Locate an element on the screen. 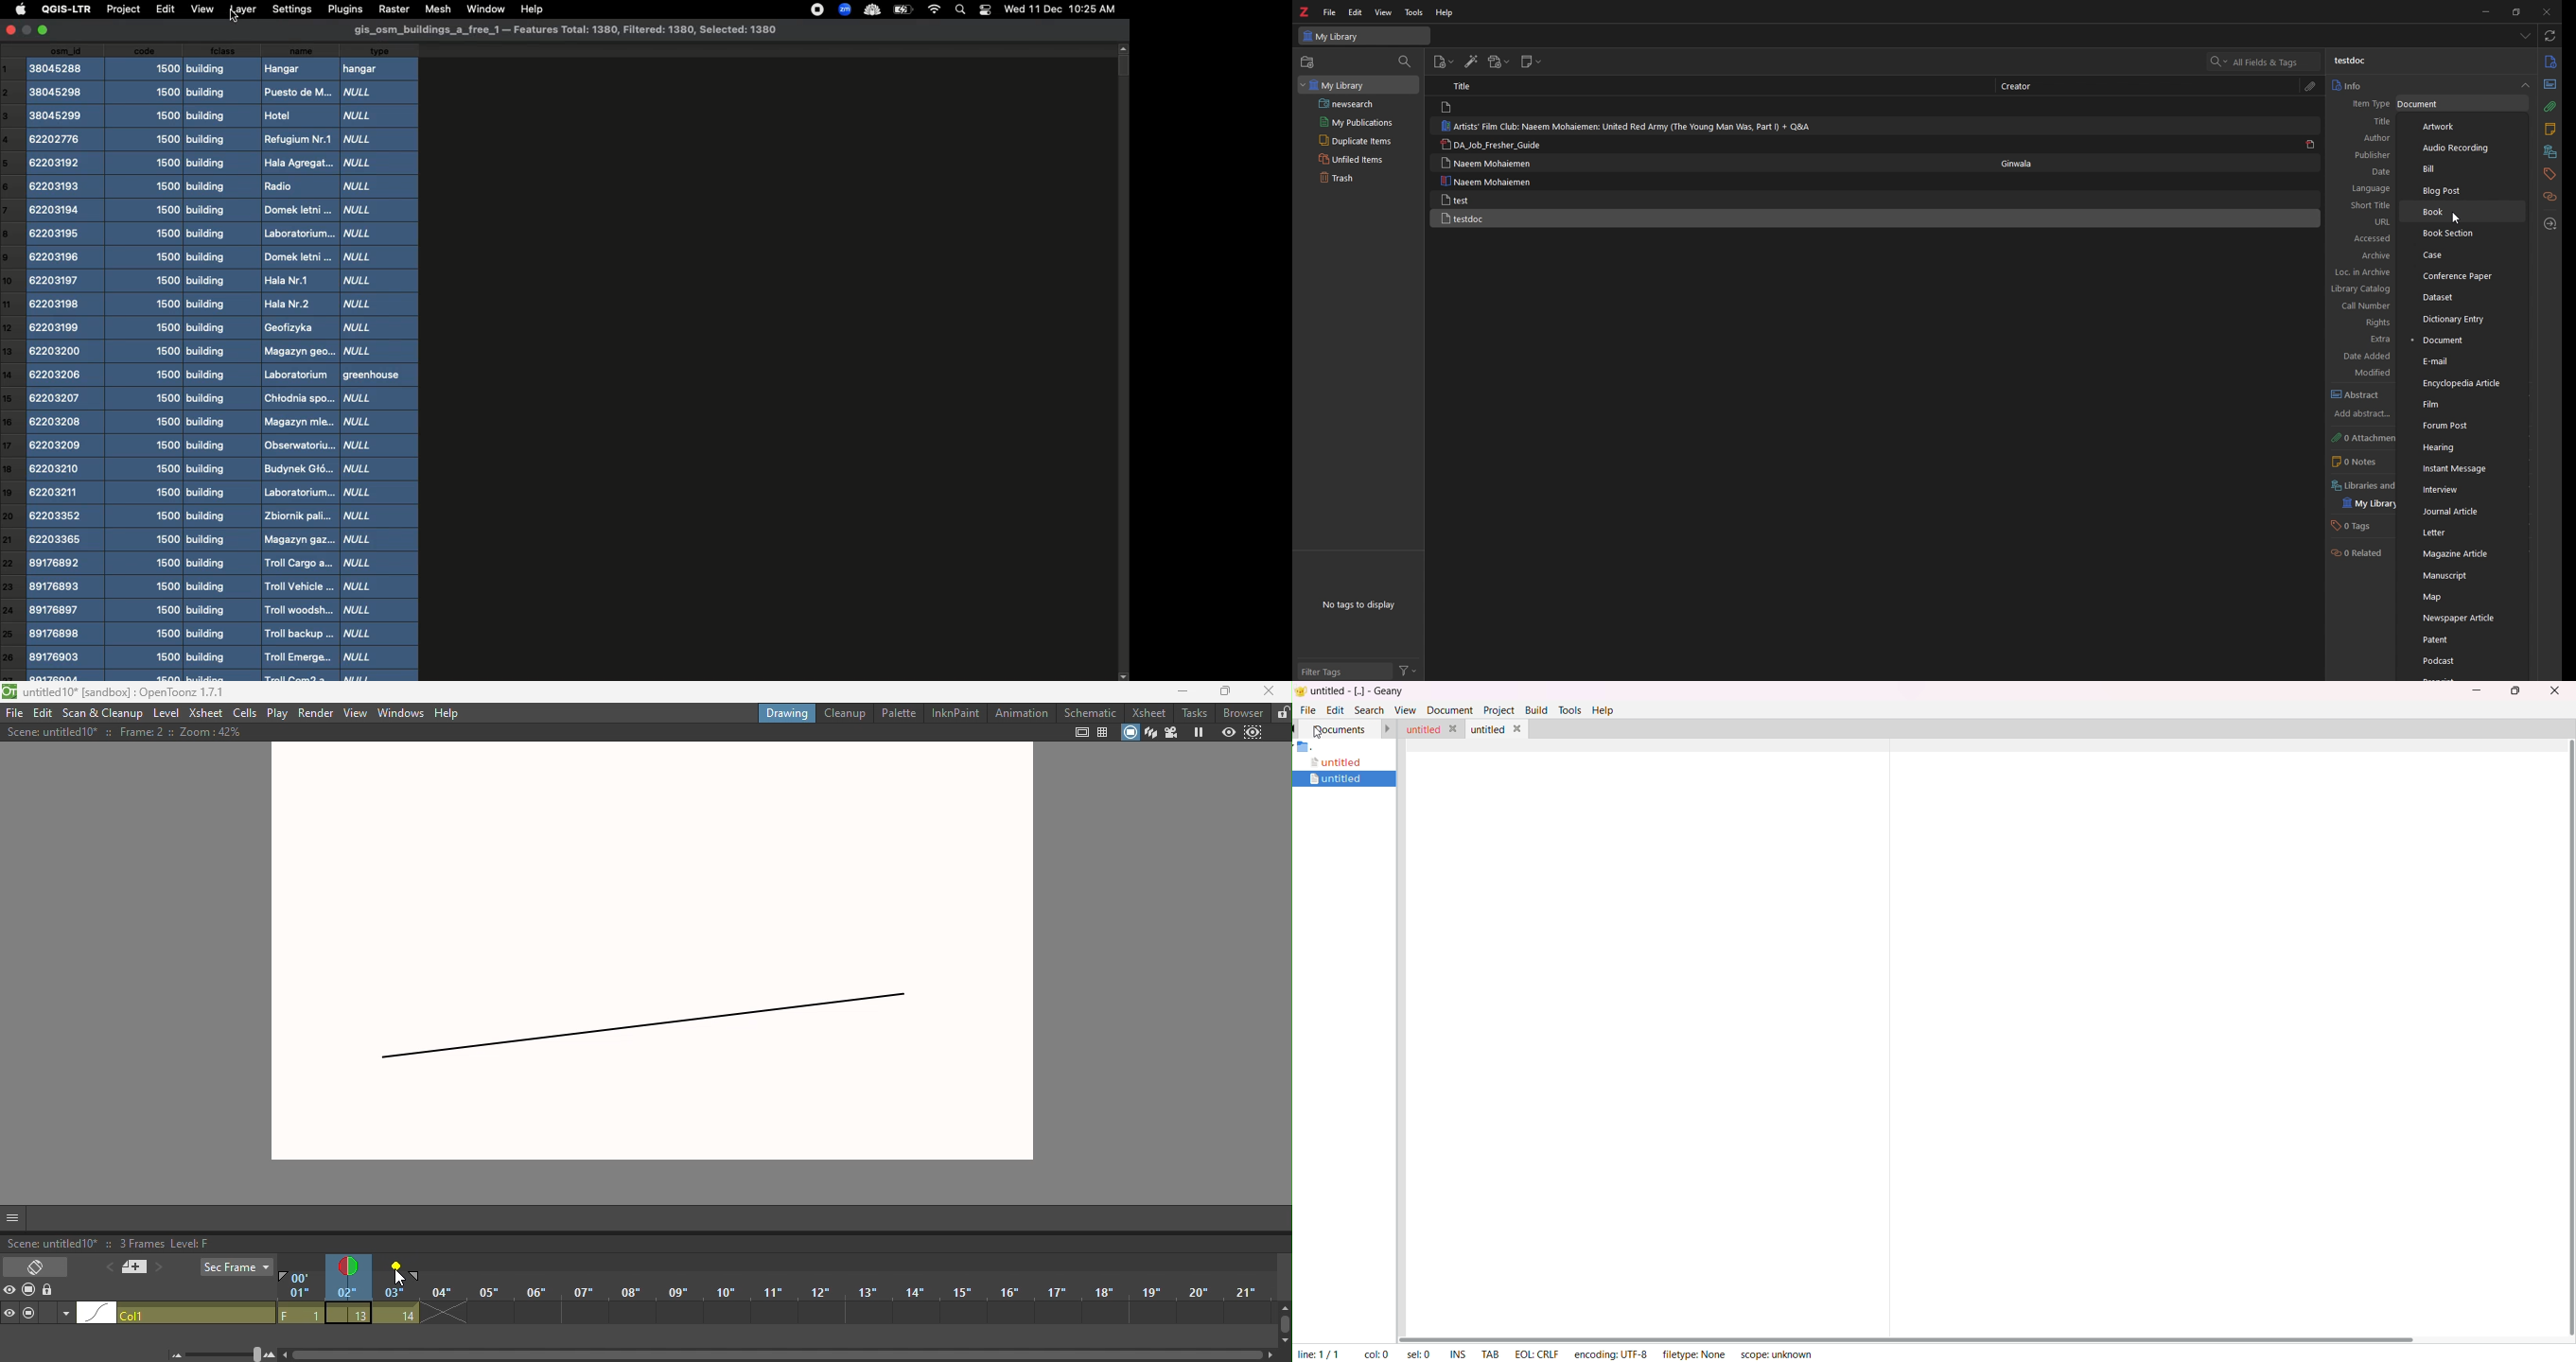 The width and height of the screenshot is (2576, 1372). URL is located at coordinates (2368, 222).